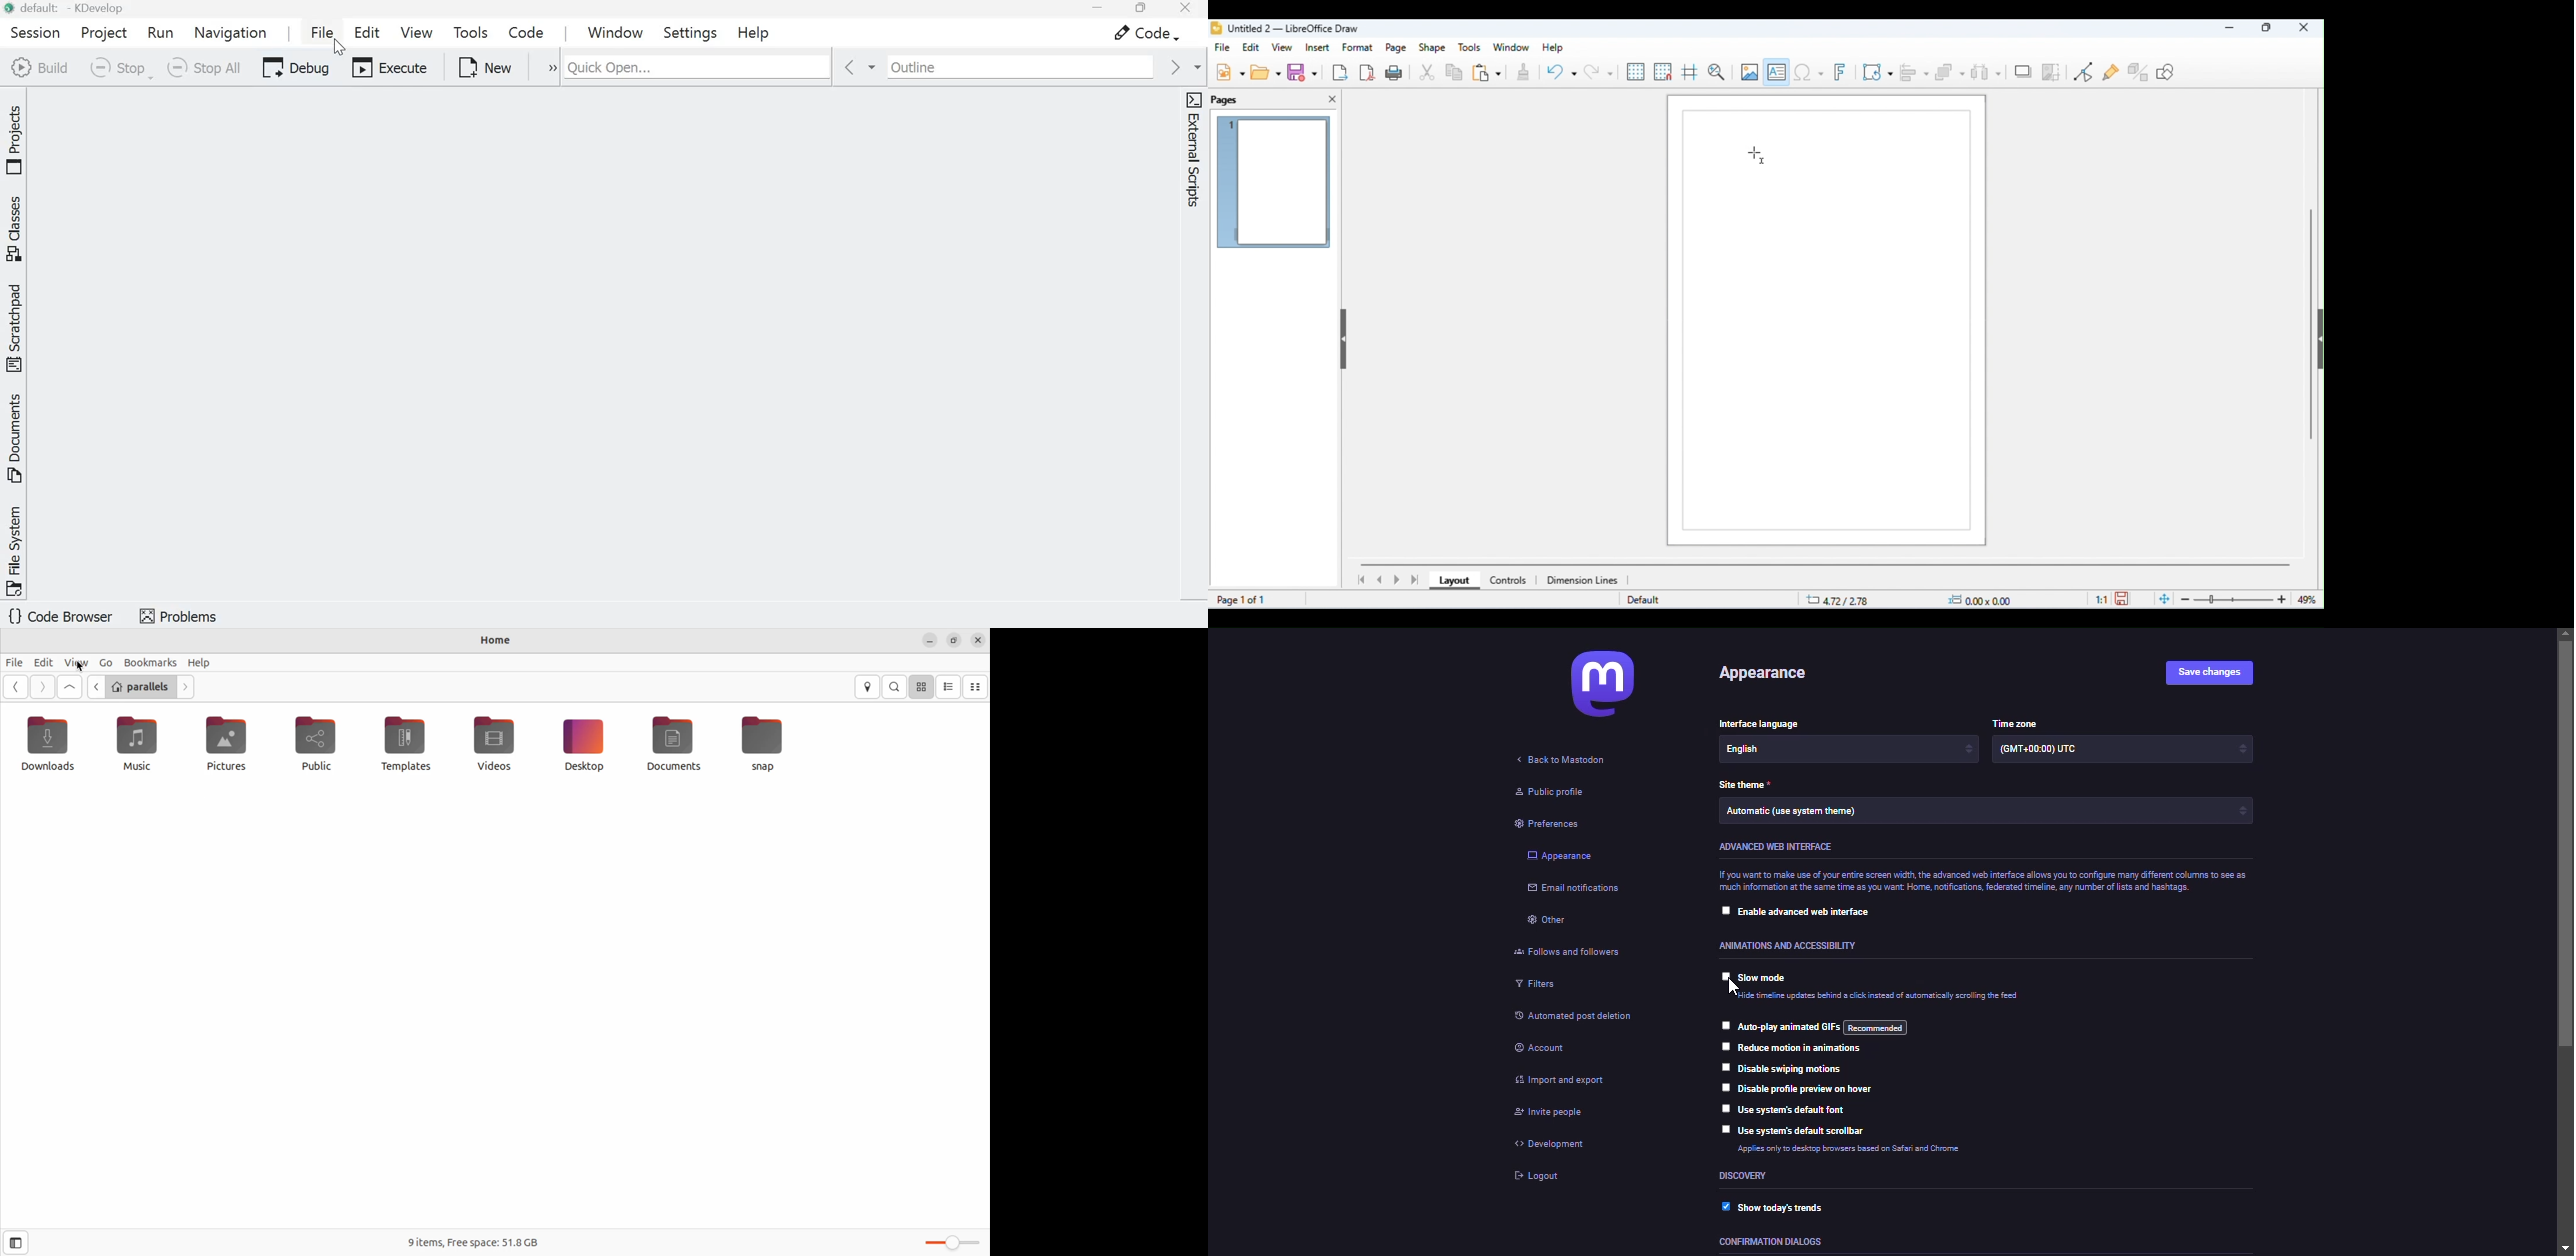 The image size is (2576, 1260). I want to click on crop, so click(2052, 72).